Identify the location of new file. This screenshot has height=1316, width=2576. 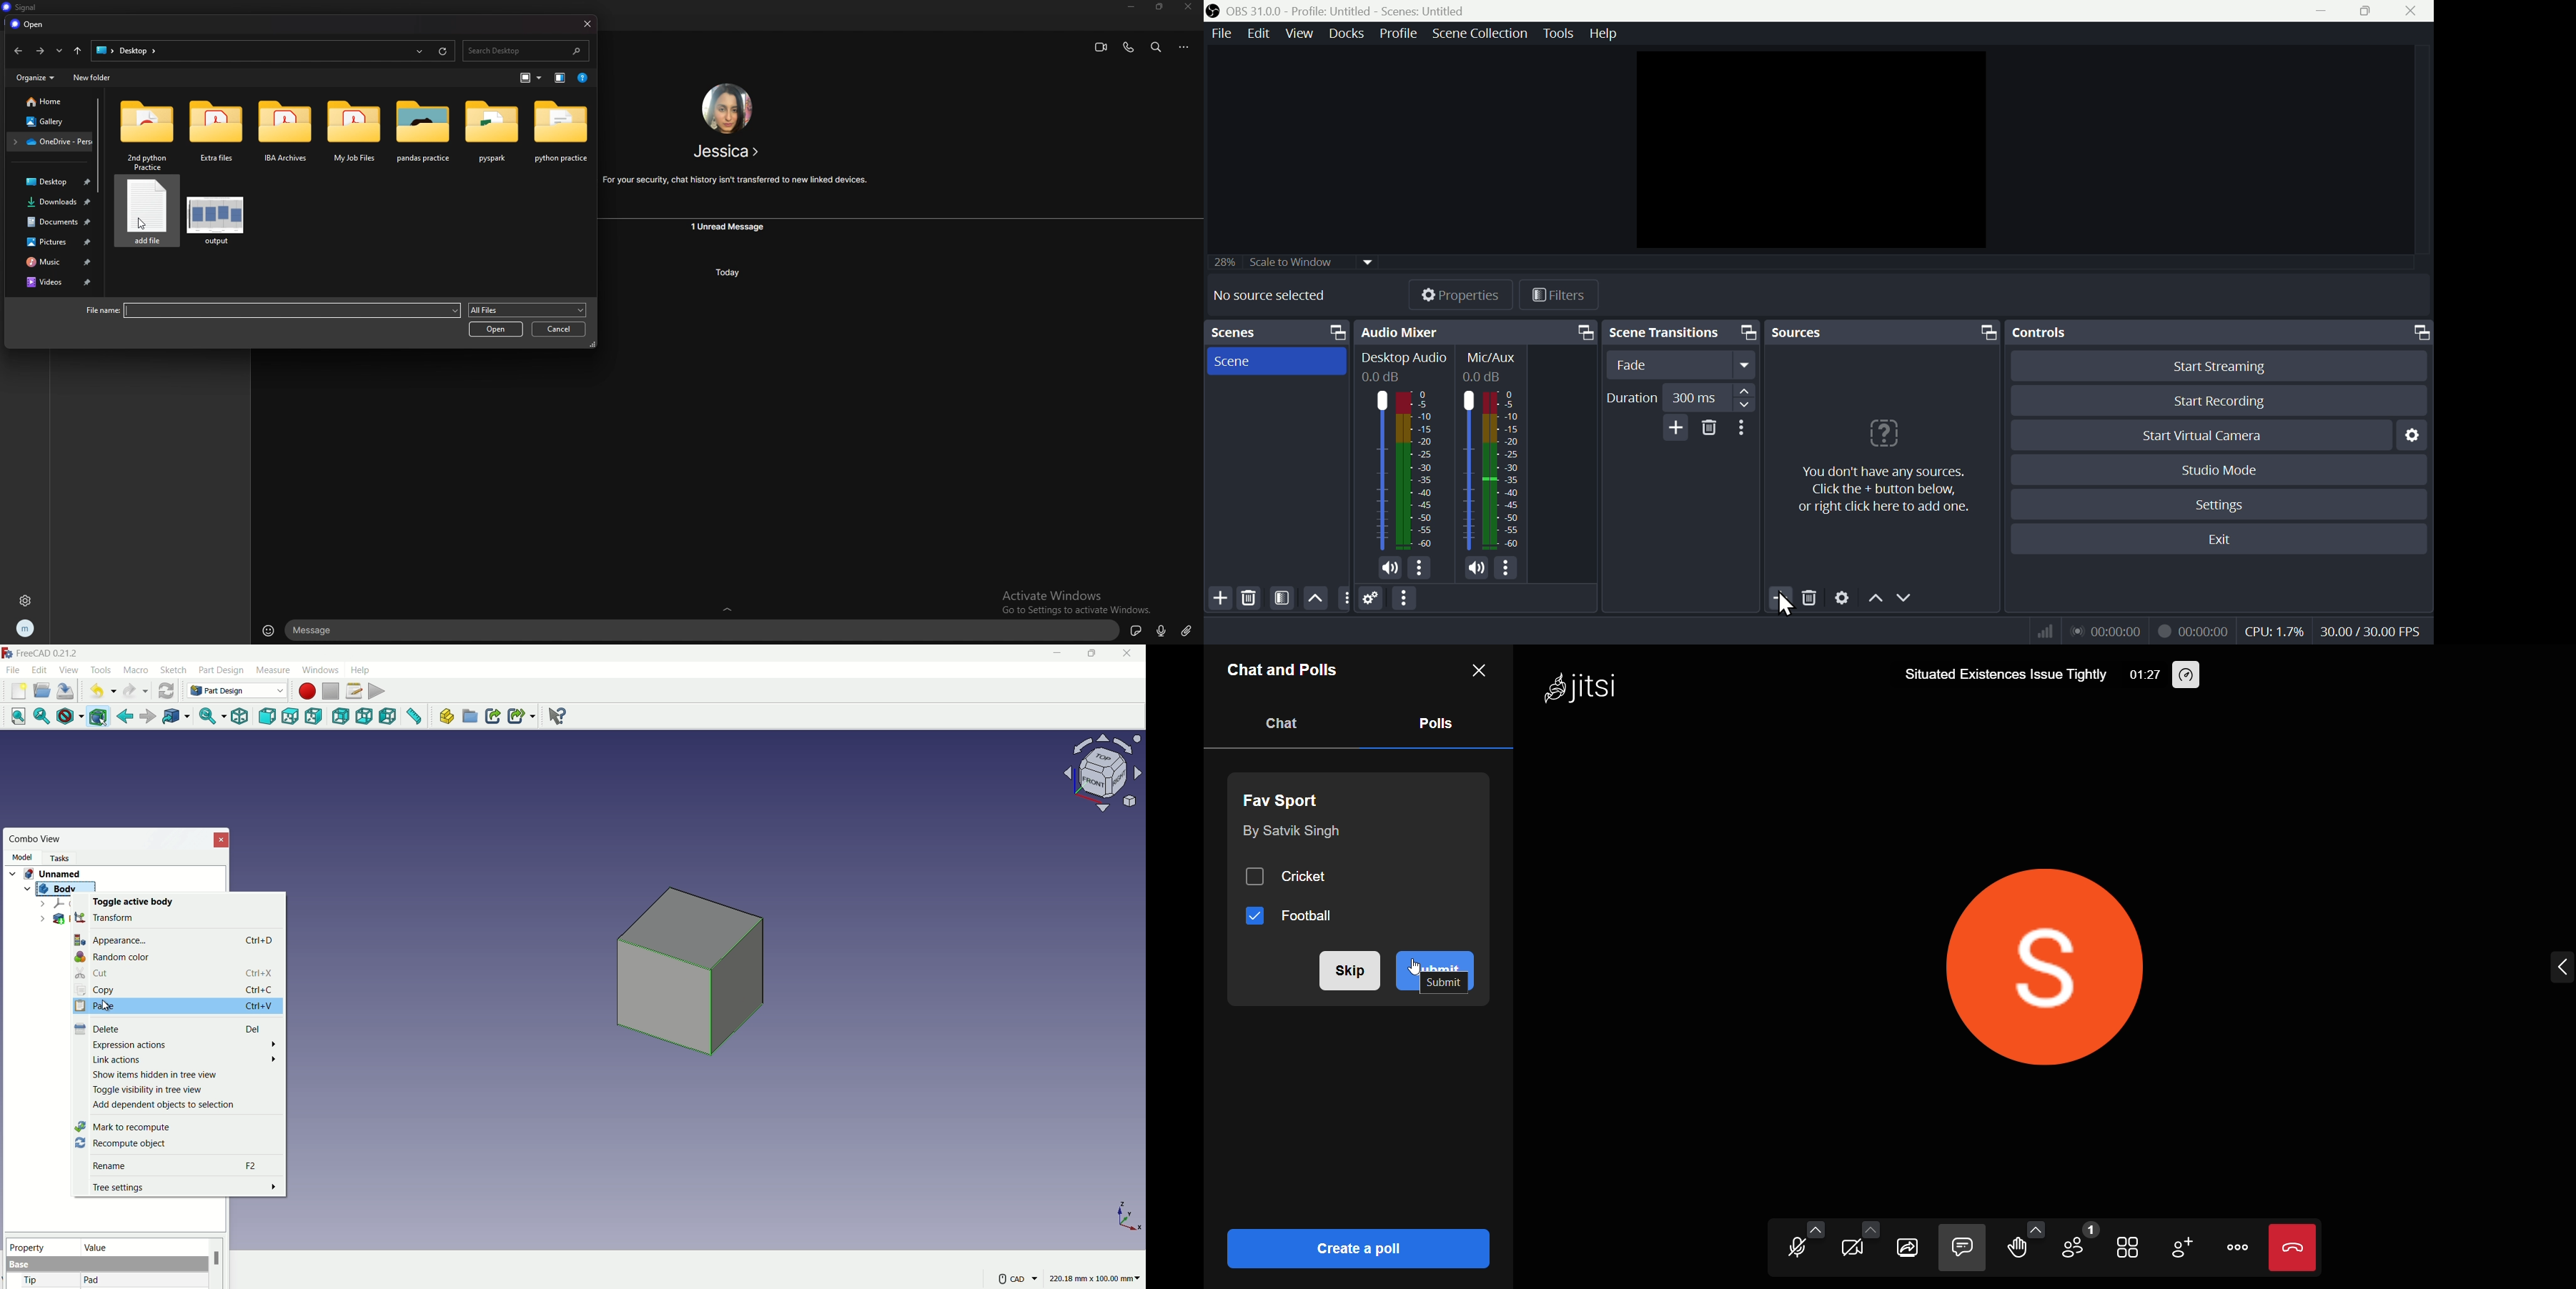
(19, 691).